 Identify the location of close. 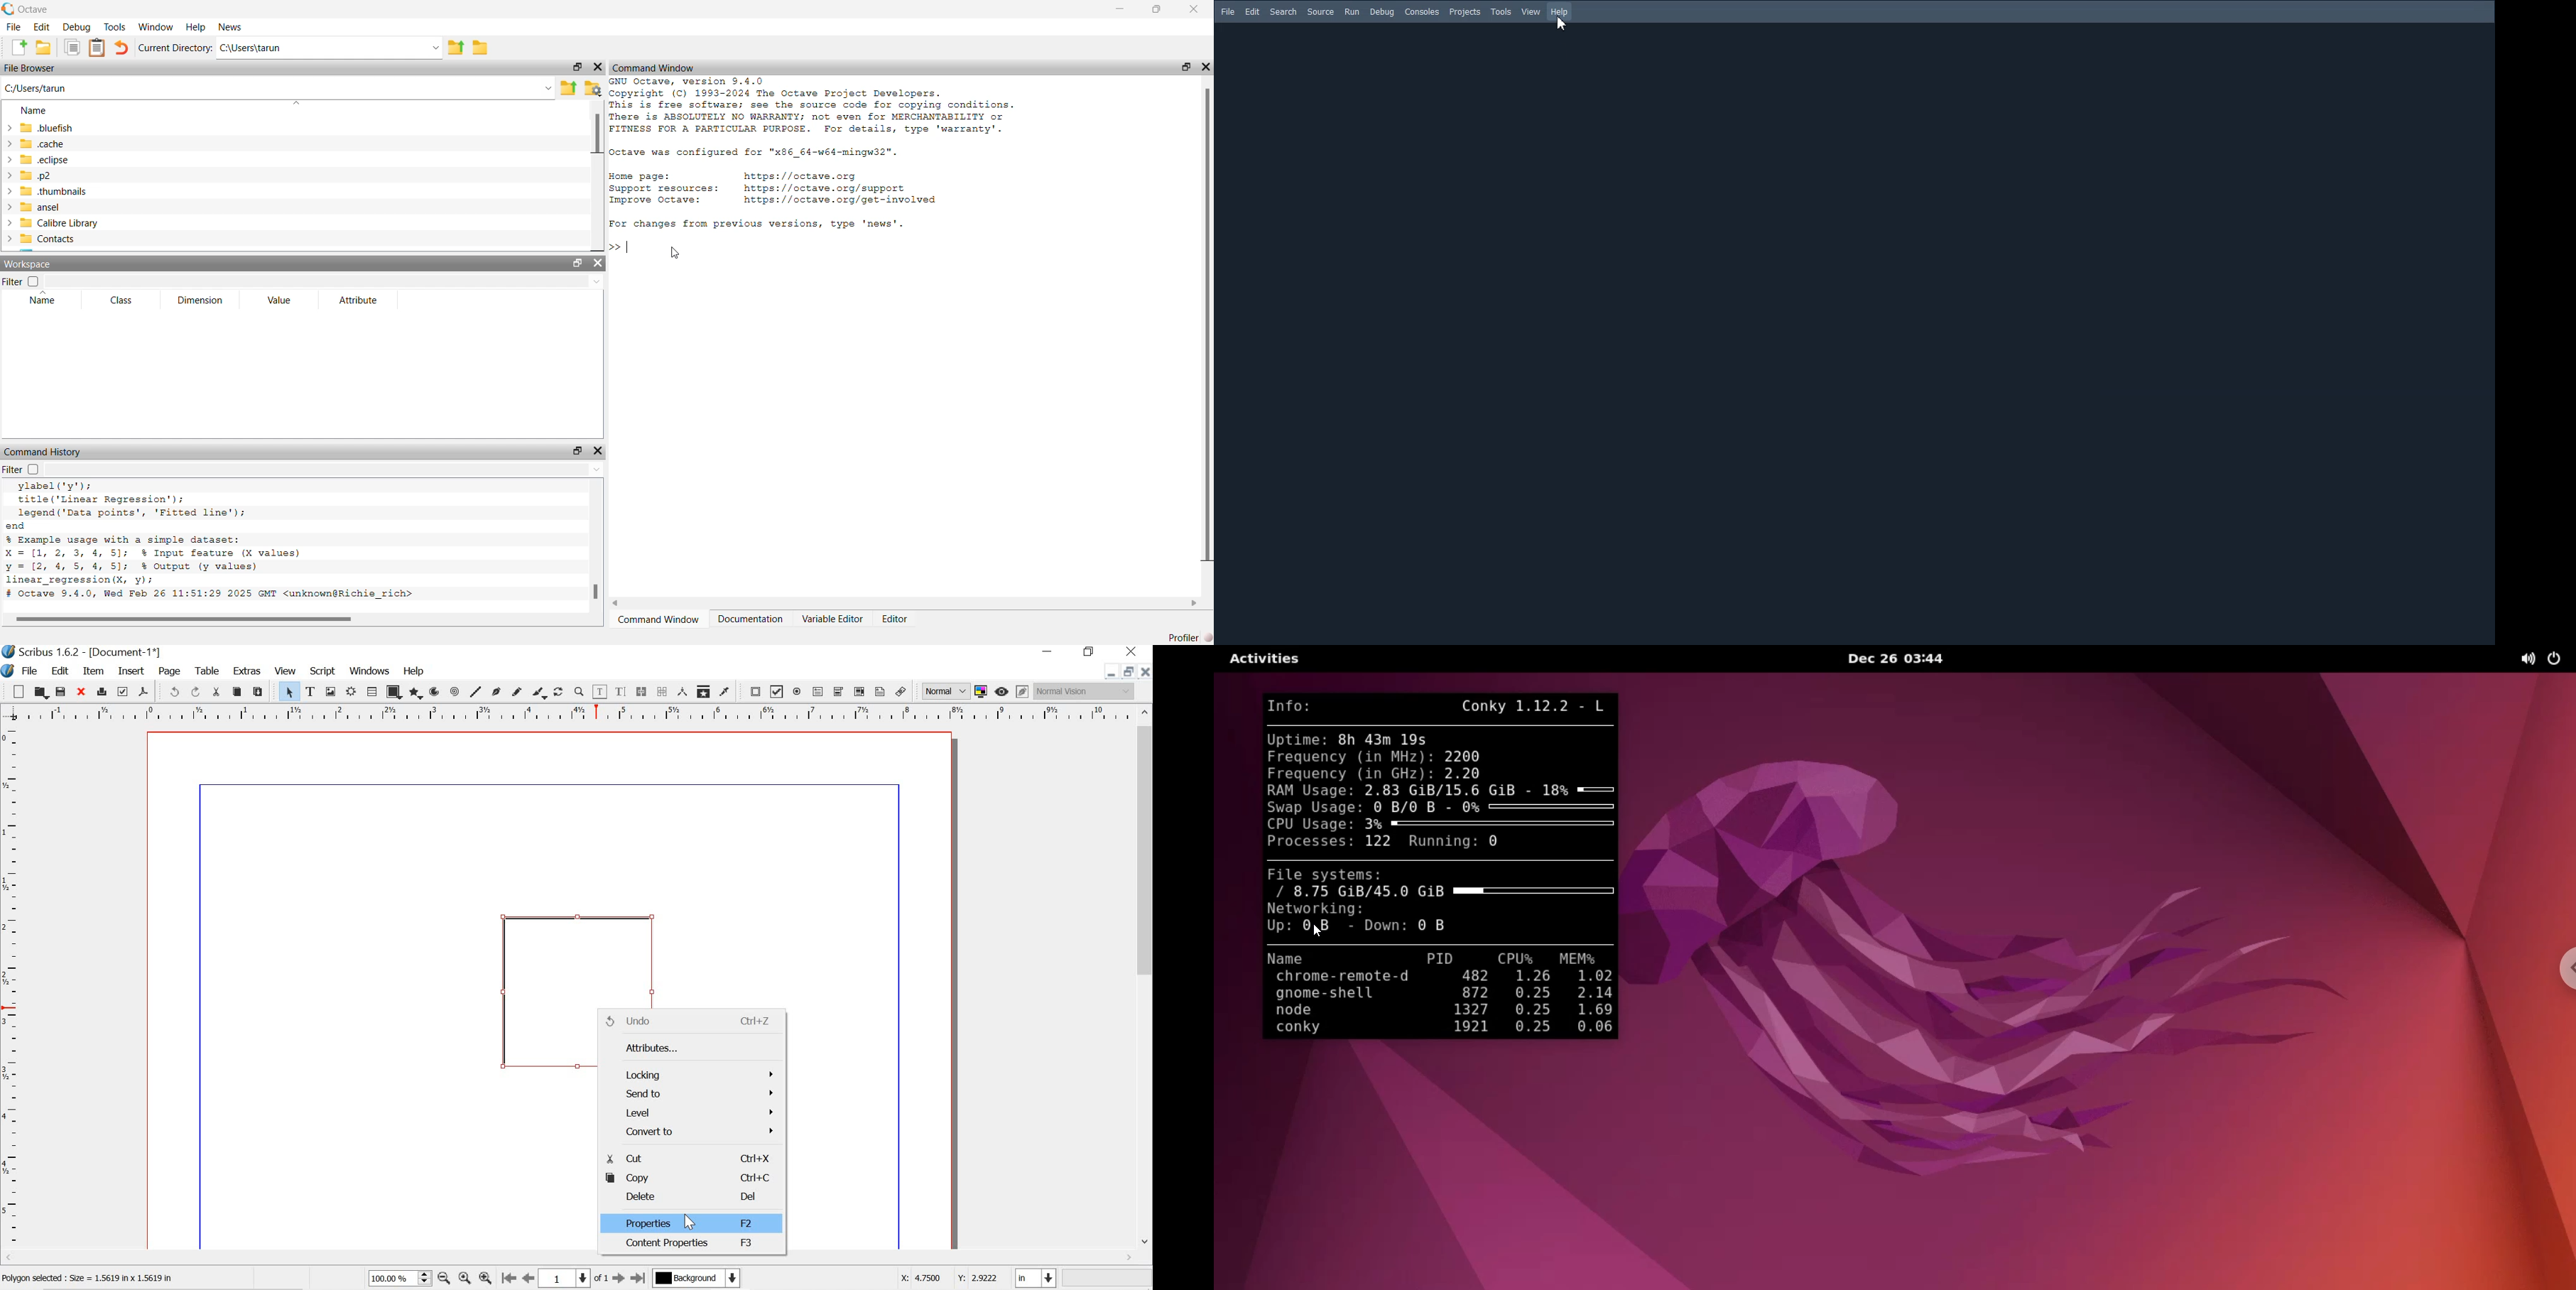
(1145, 673).